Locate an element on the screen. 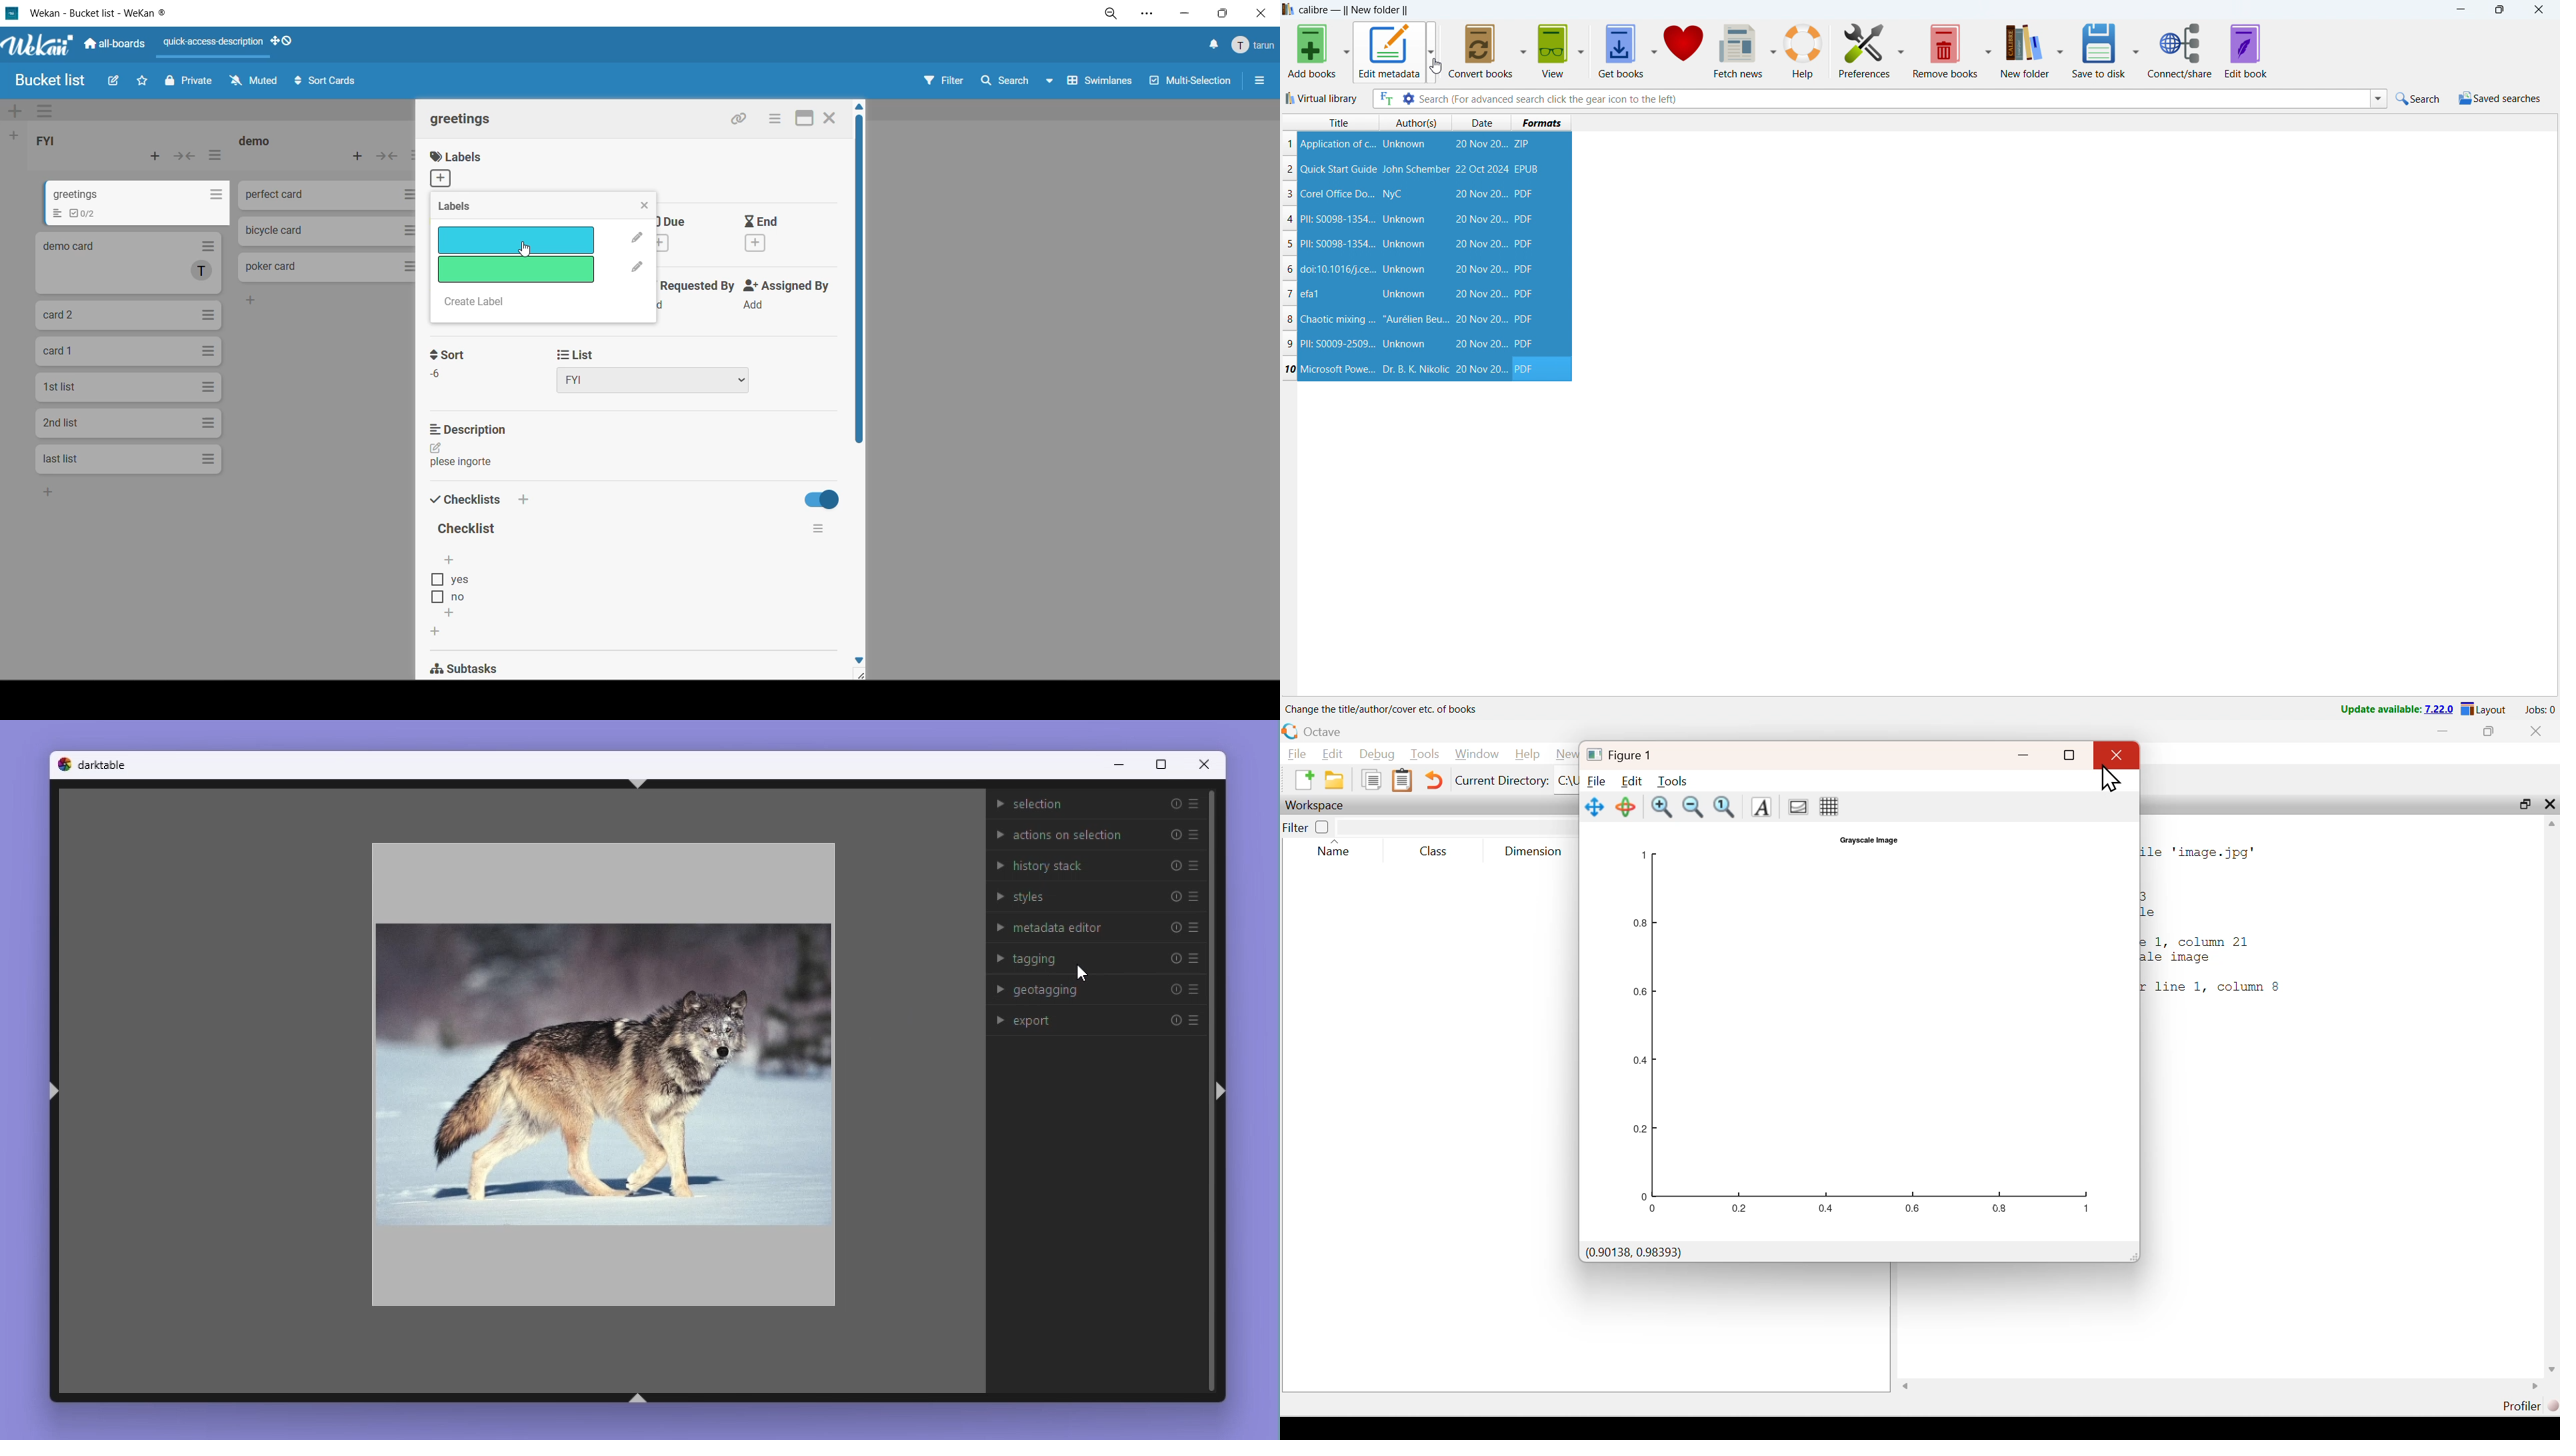 This screenshot has width=2576, height=1456. Chaotic mixing ... is located at coordinates (1337, 320).